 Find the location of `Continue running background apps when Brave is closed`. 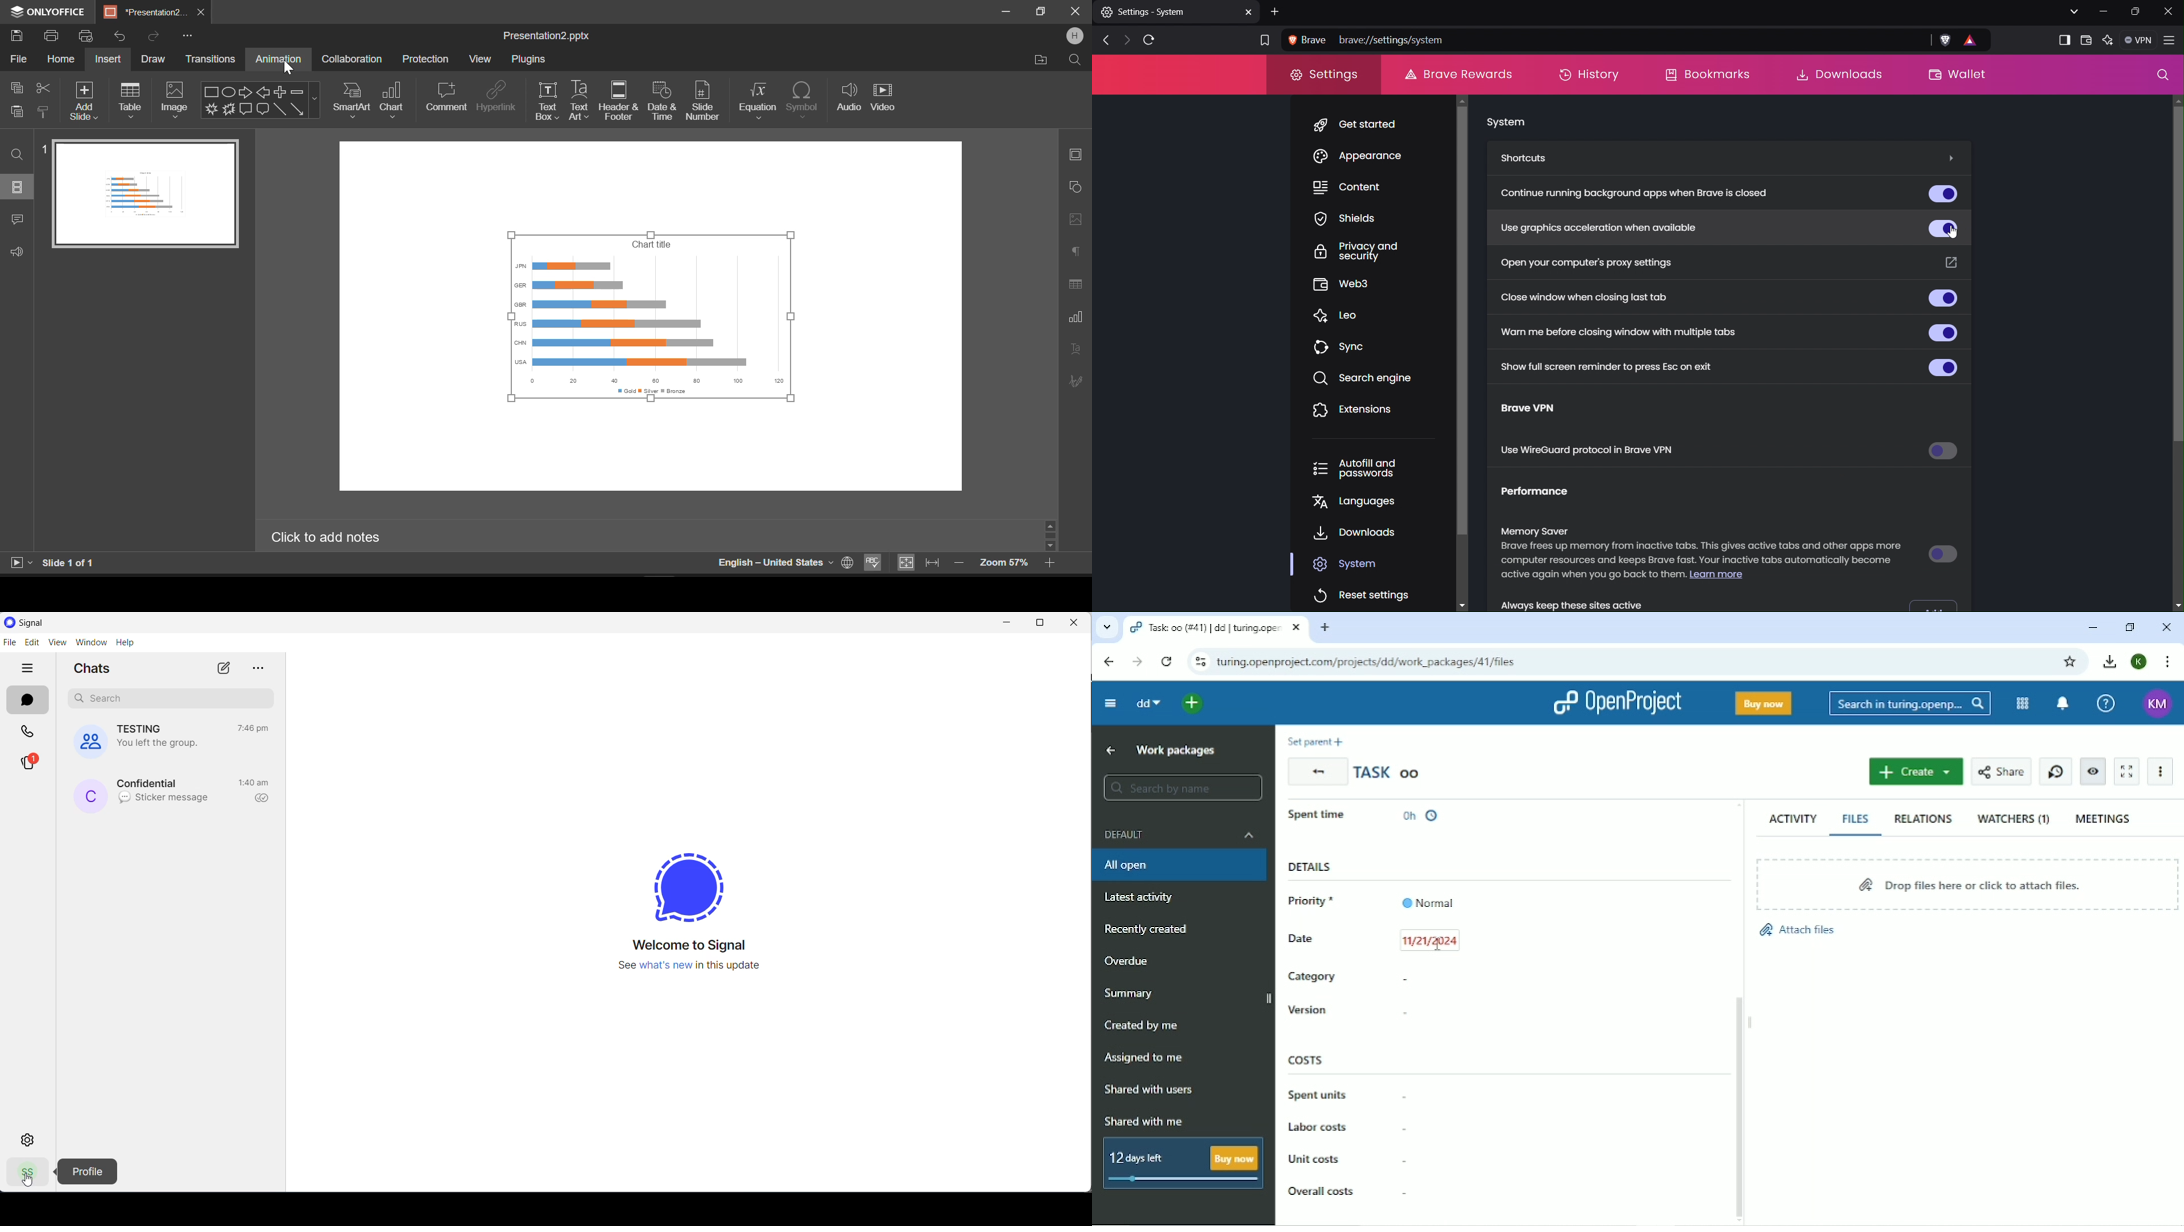

Continue running background apps when Brave is closed is located at coordinates (1640, 194).